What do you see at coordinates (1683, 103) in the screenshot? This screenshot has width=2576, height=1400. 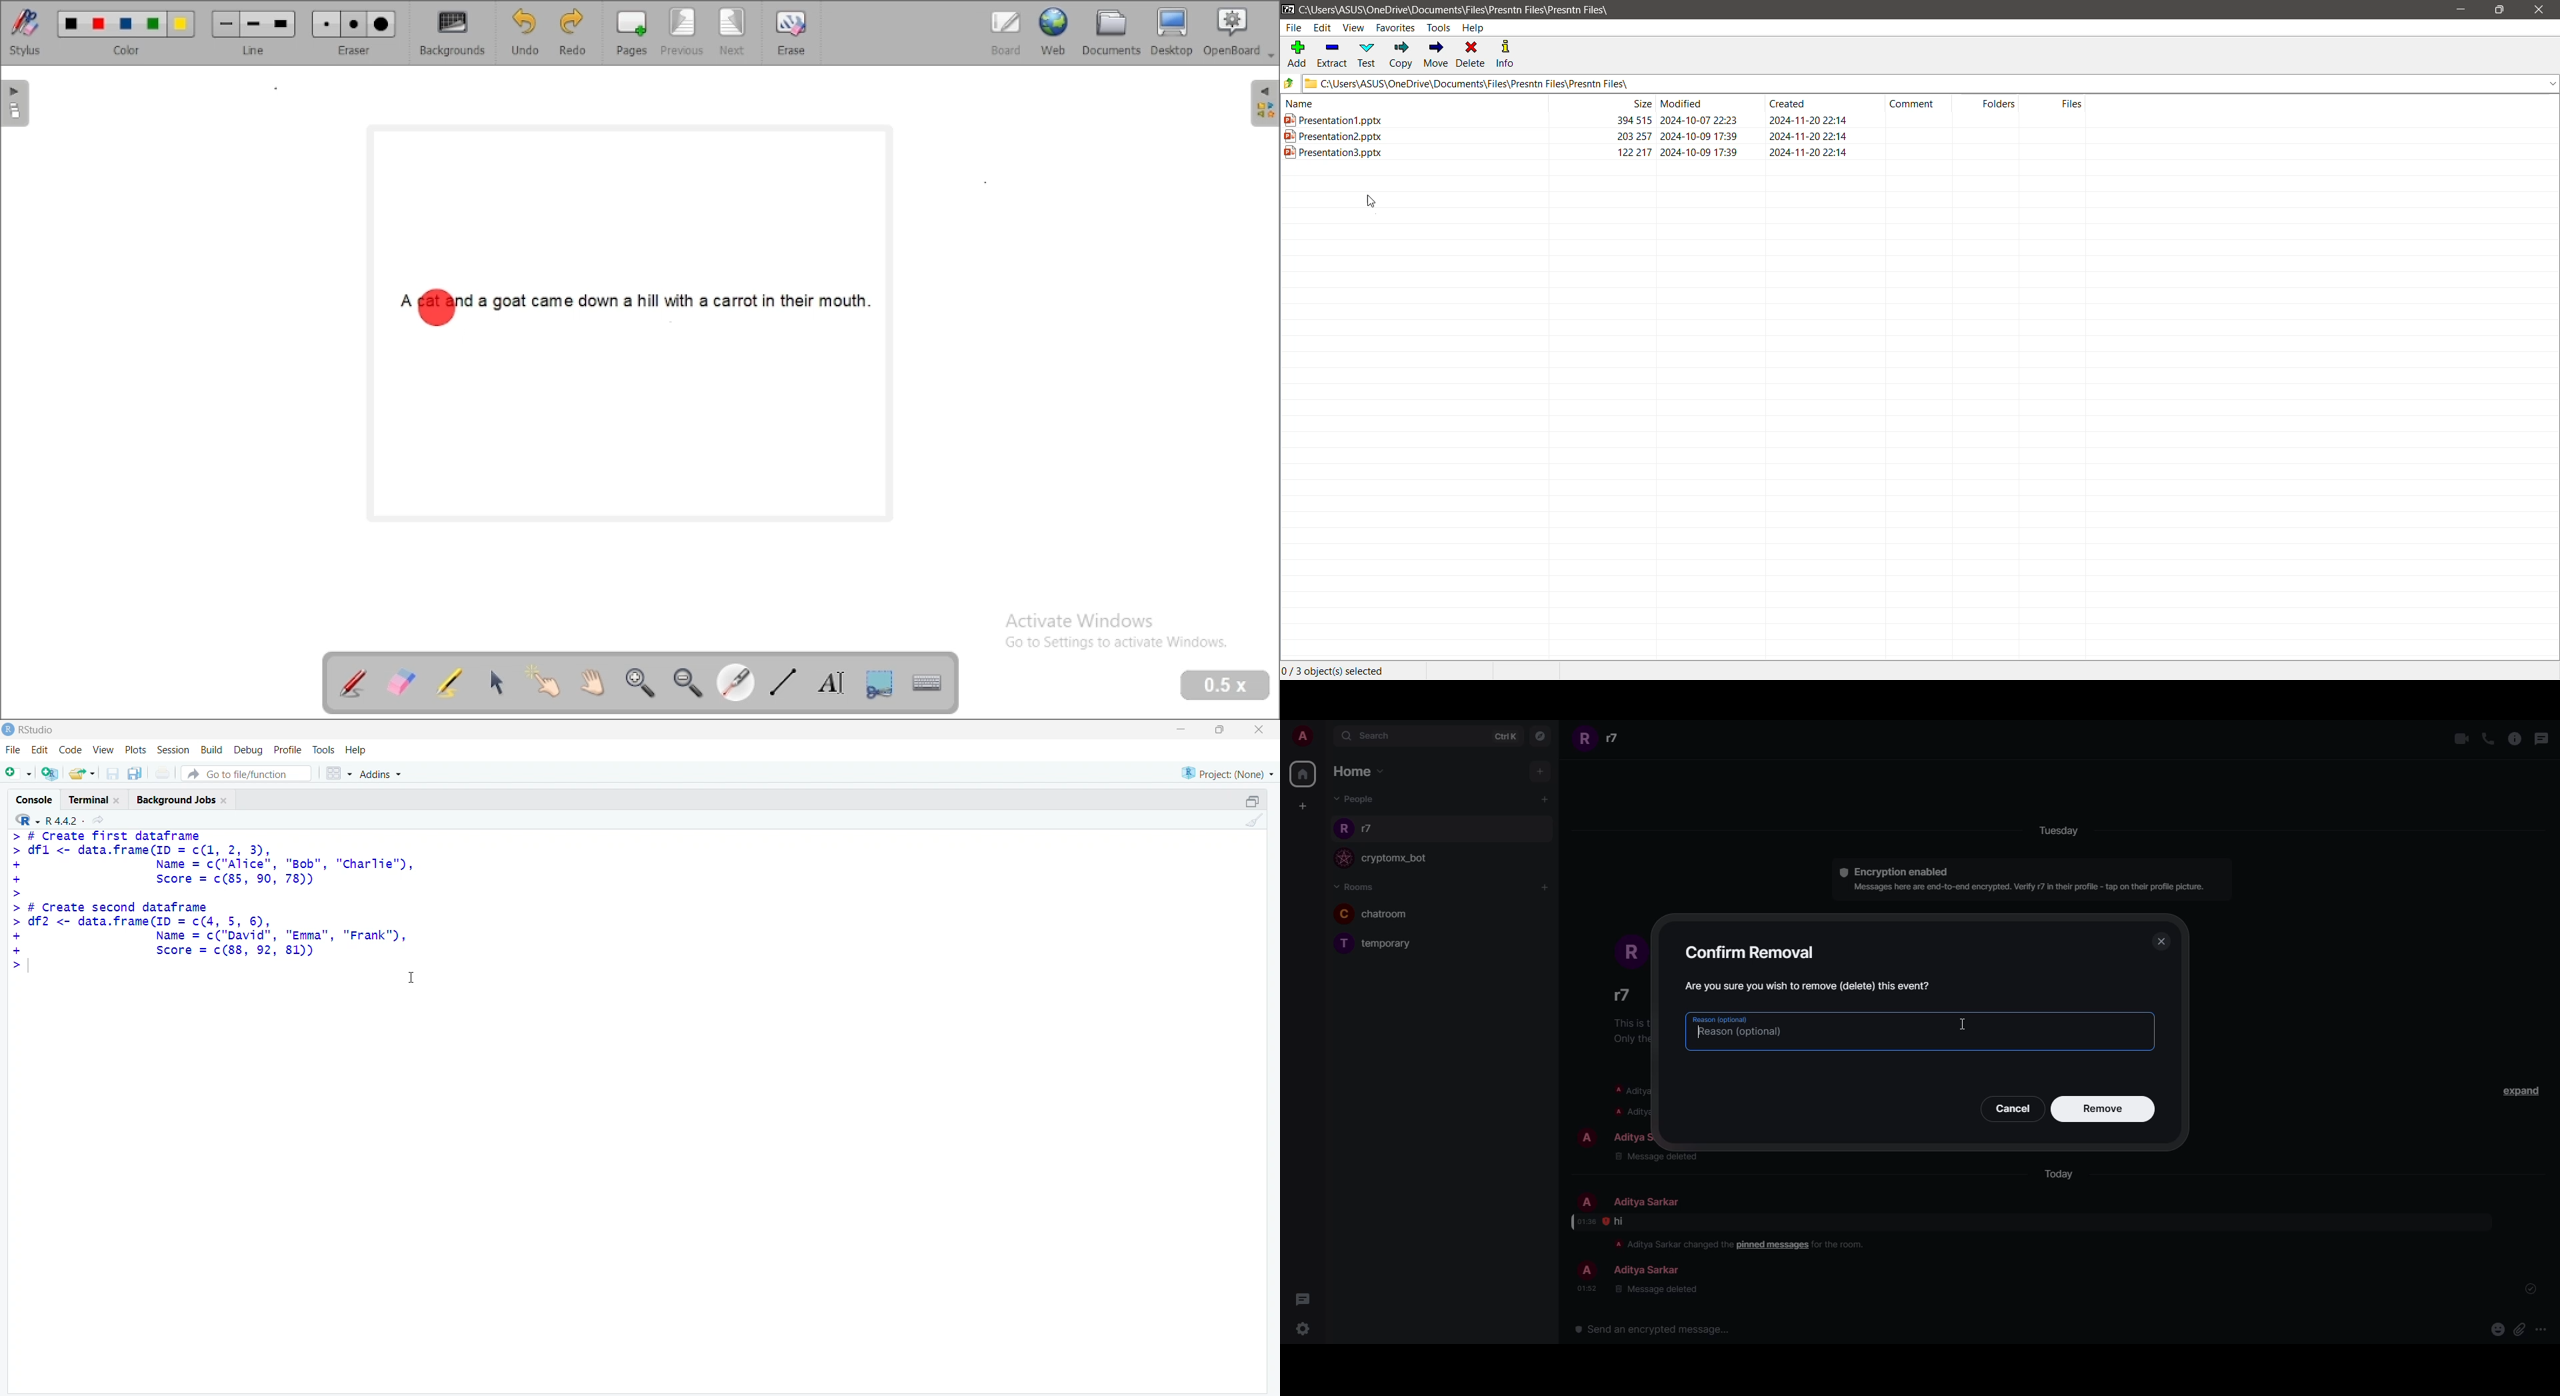 I see `modified` at bounding box center [1683, 103].